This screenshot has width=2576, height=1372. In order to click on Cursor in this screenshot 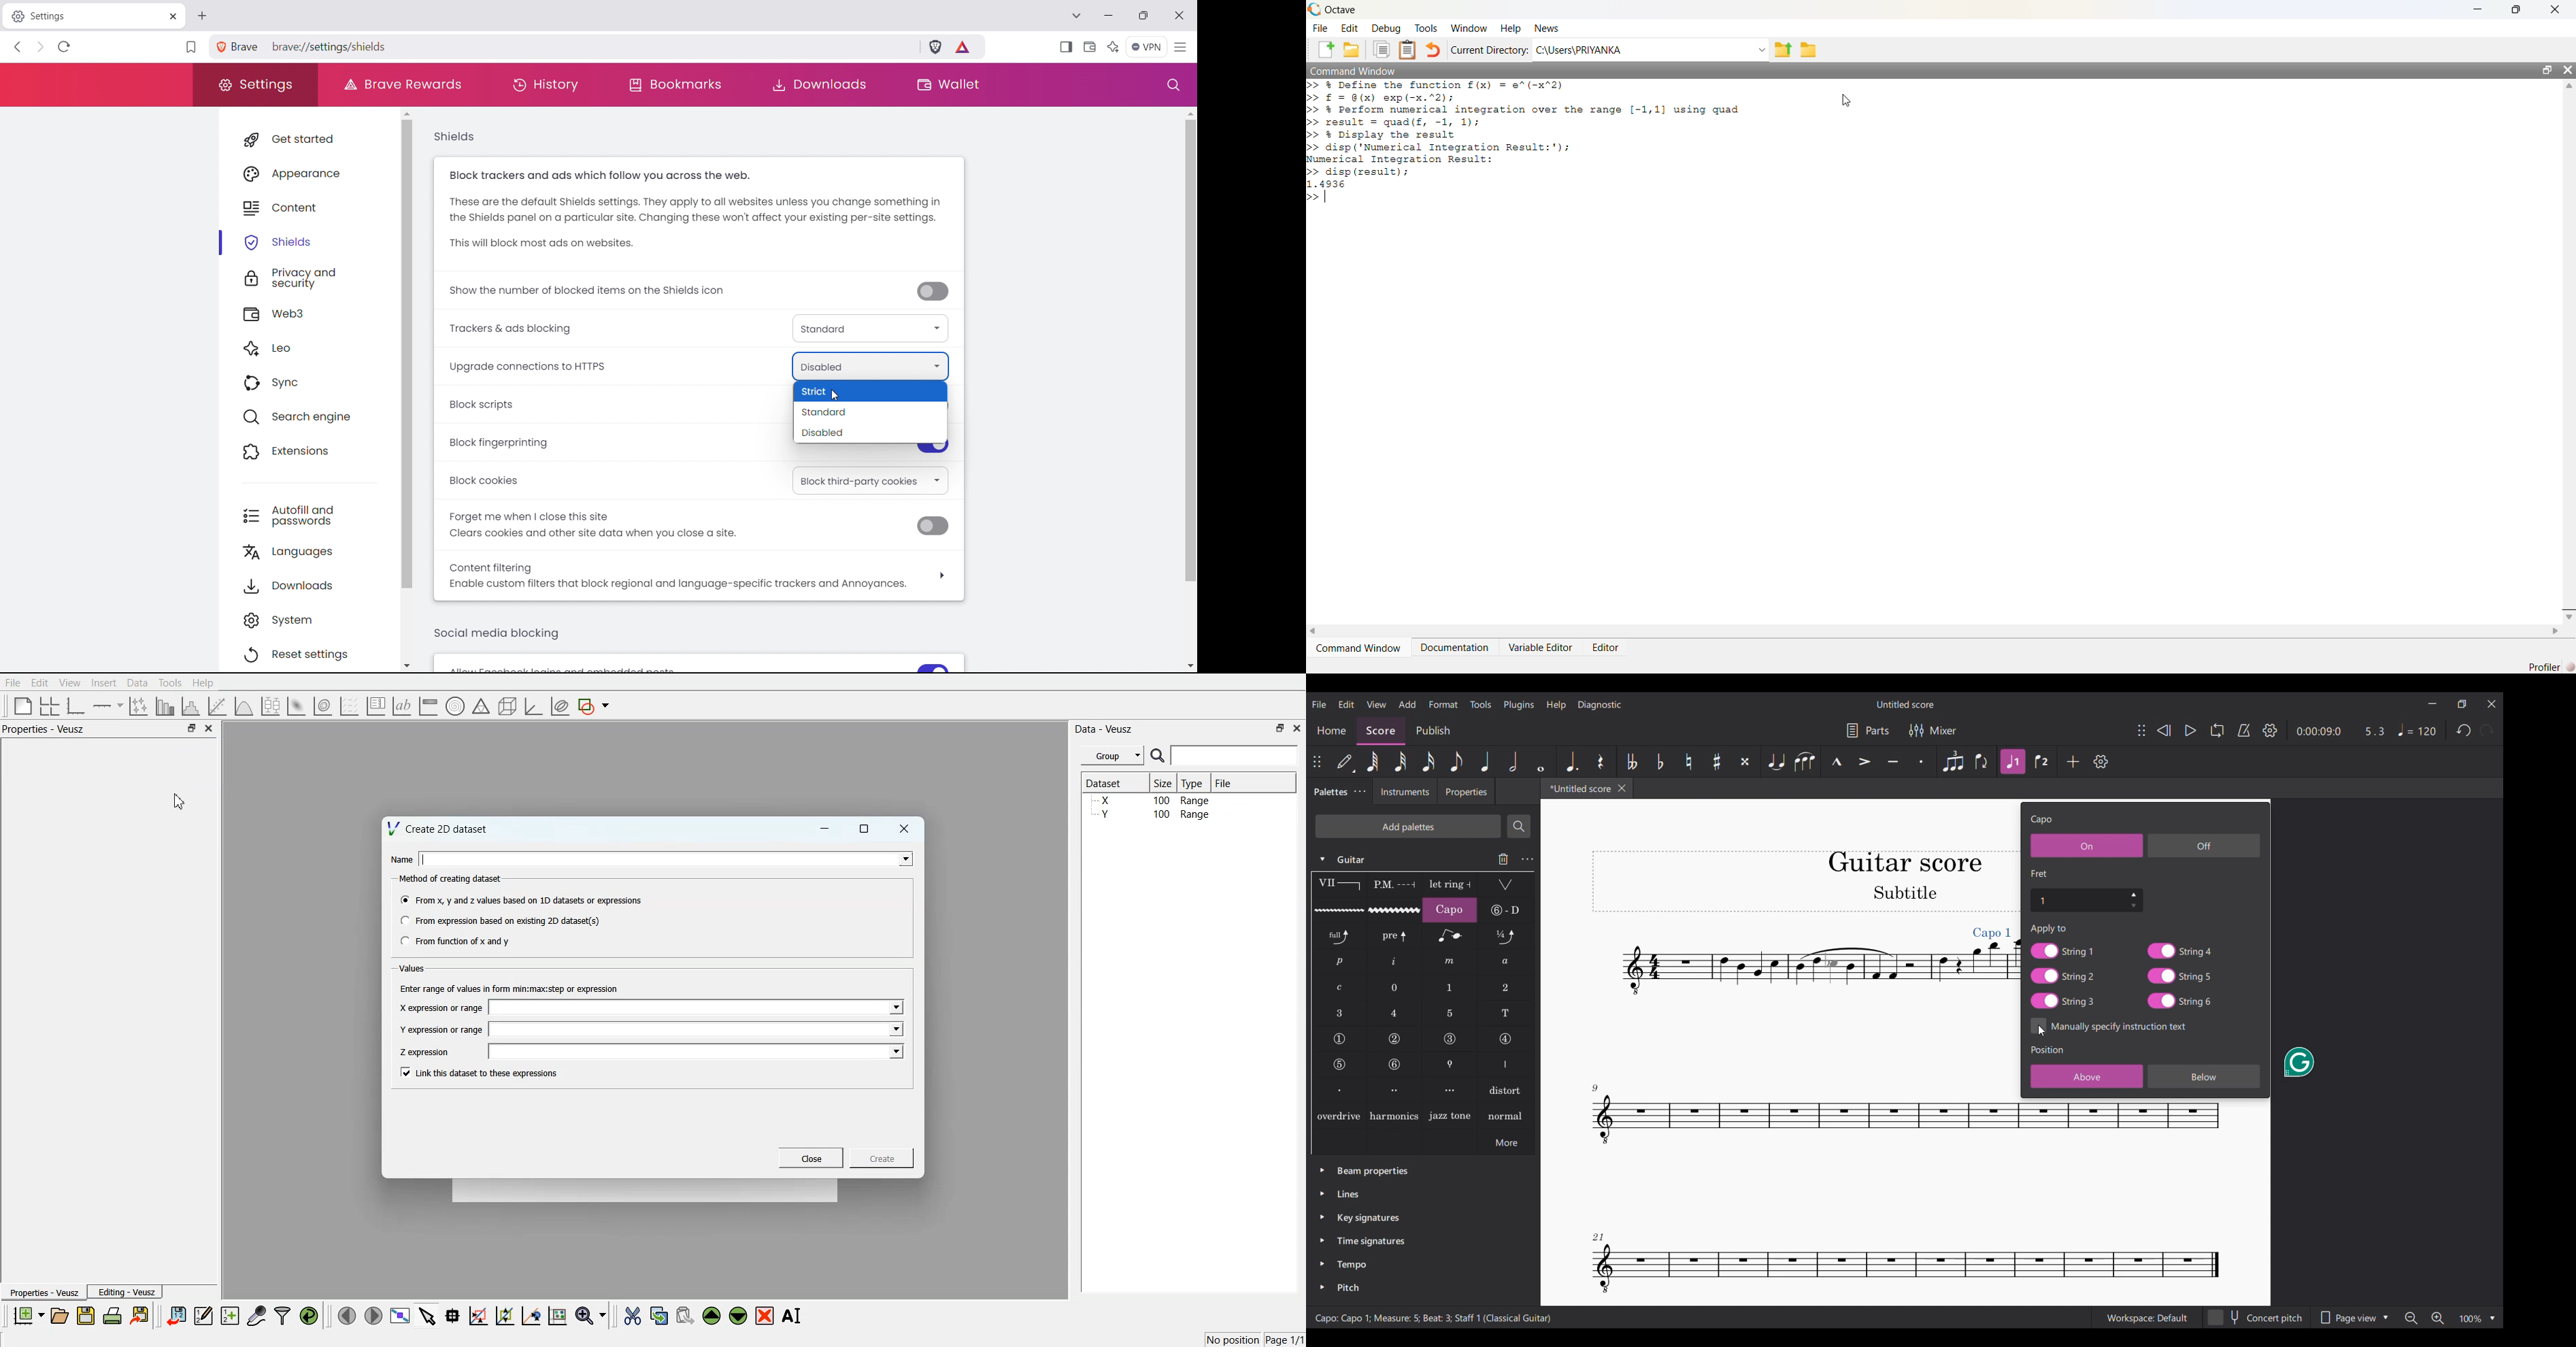, I will do `click(2043, 1030)`.